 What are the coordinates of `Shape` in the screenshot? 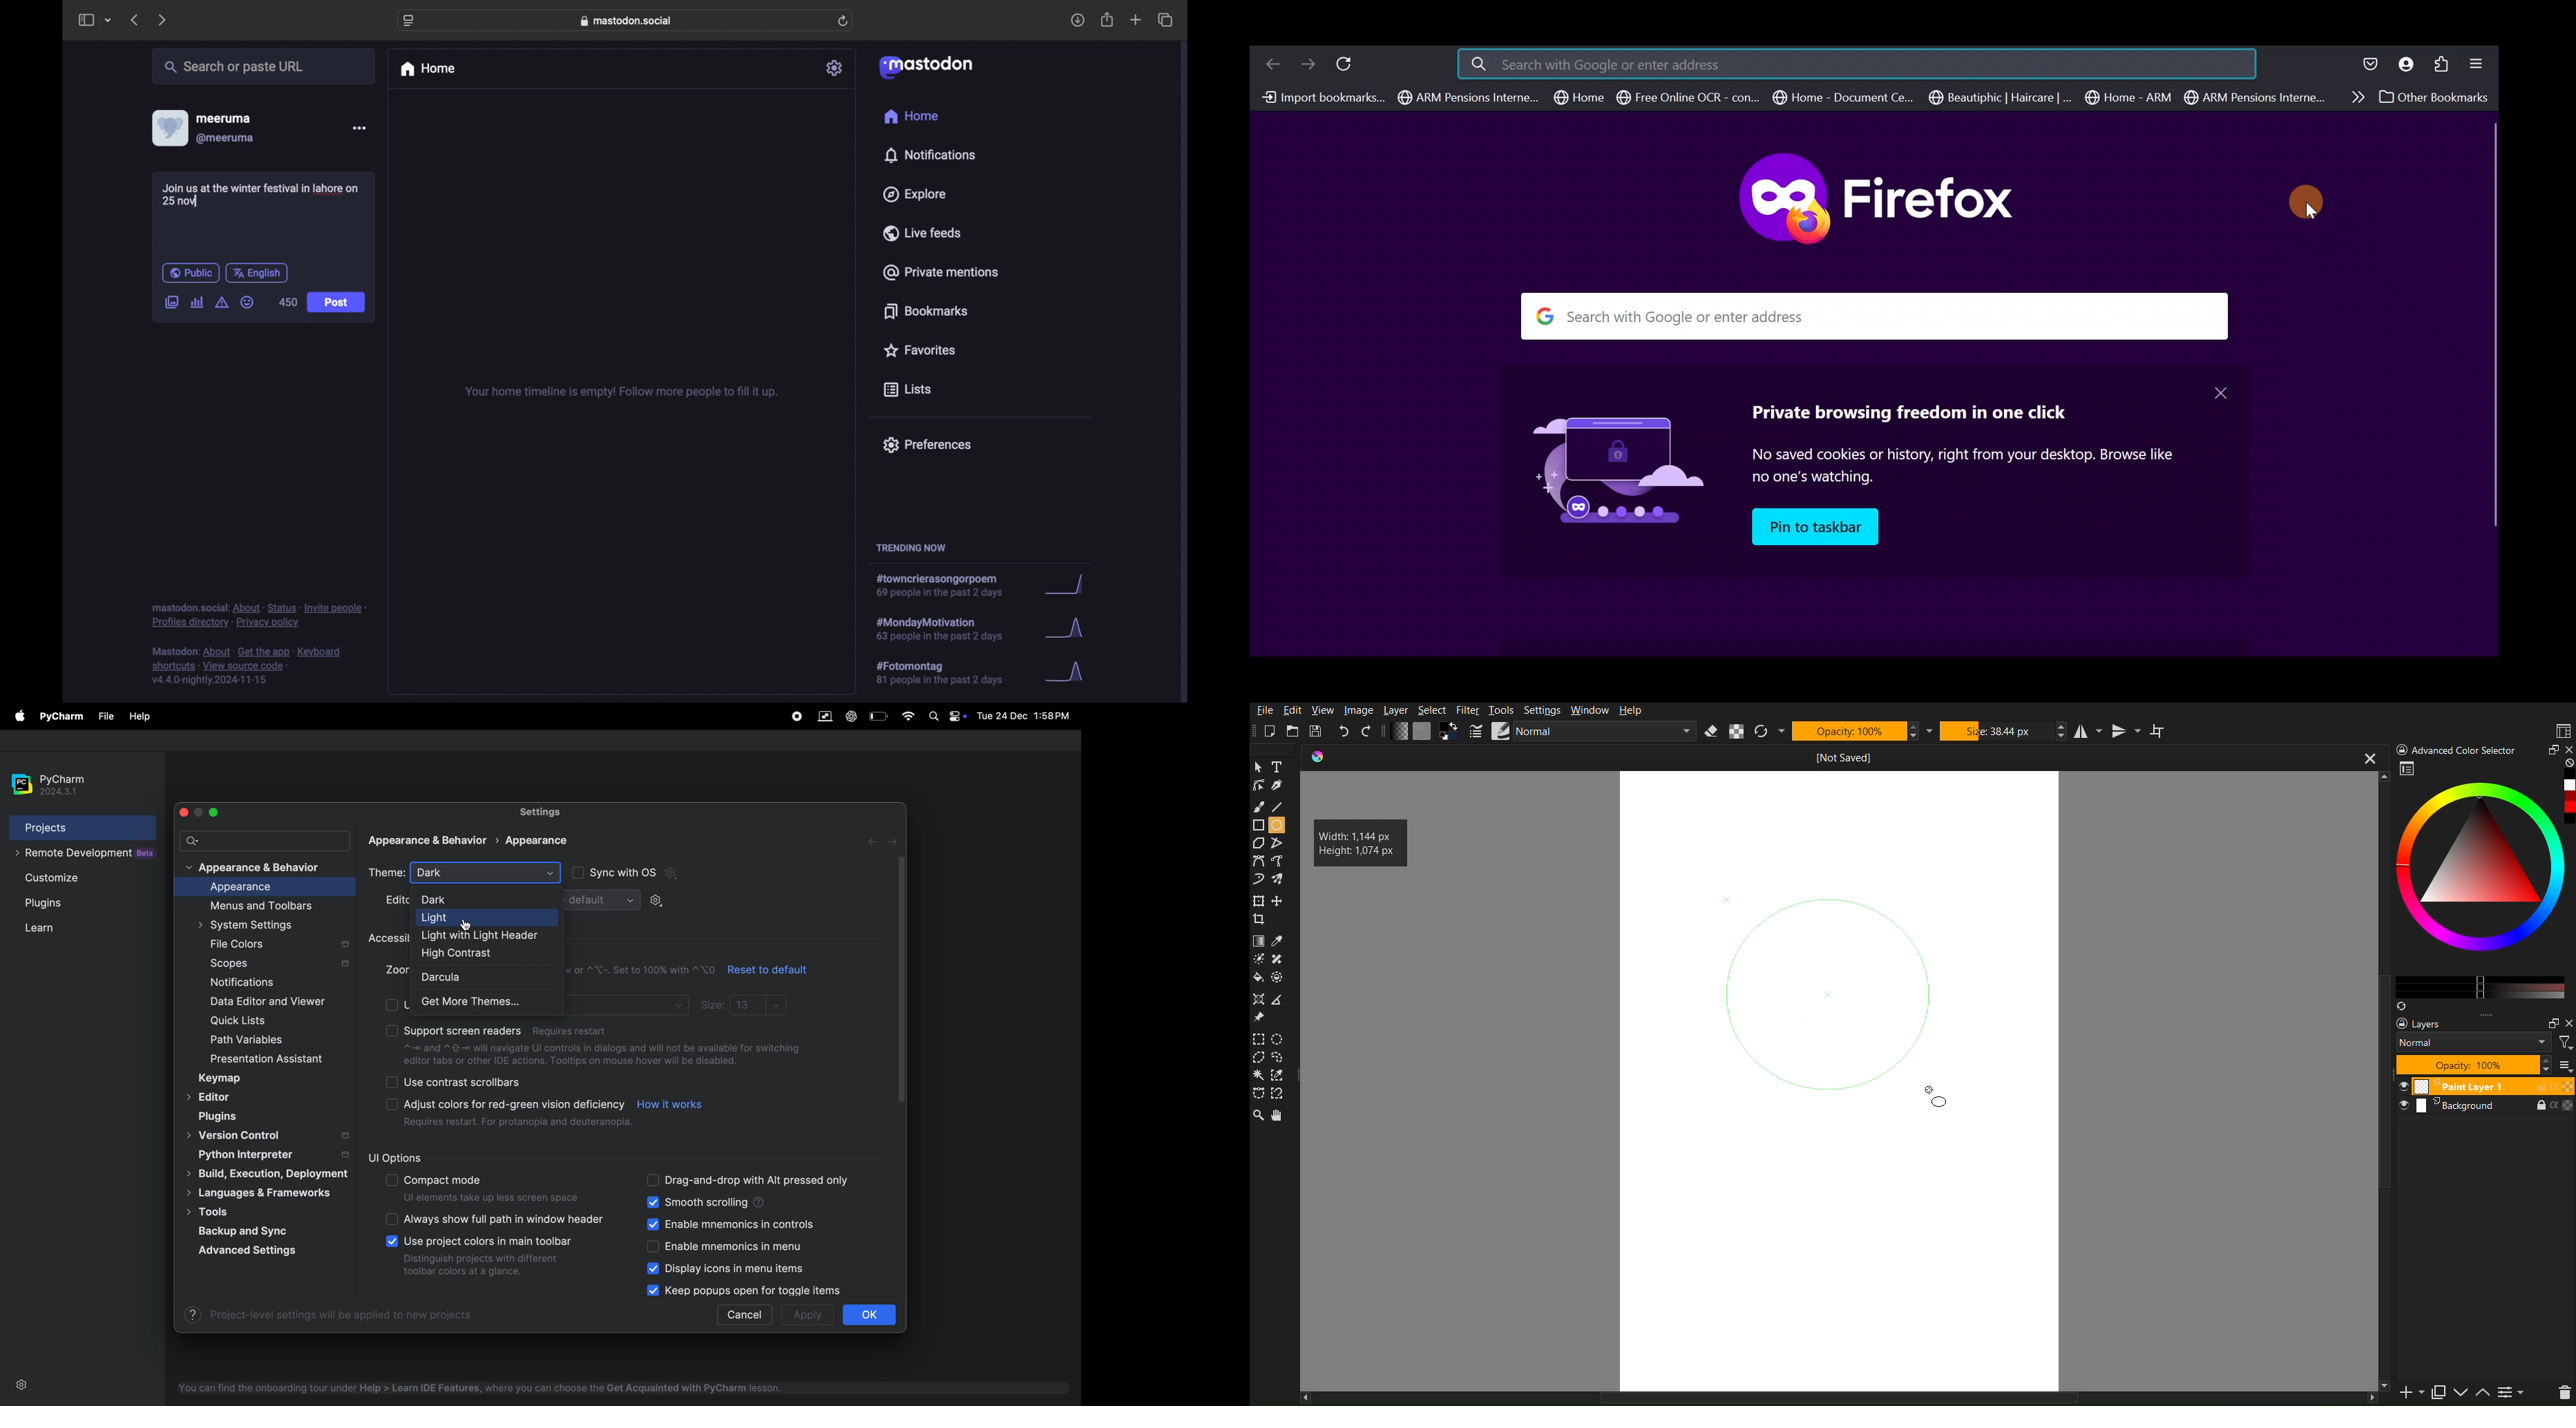 It's located at (1276, 977).